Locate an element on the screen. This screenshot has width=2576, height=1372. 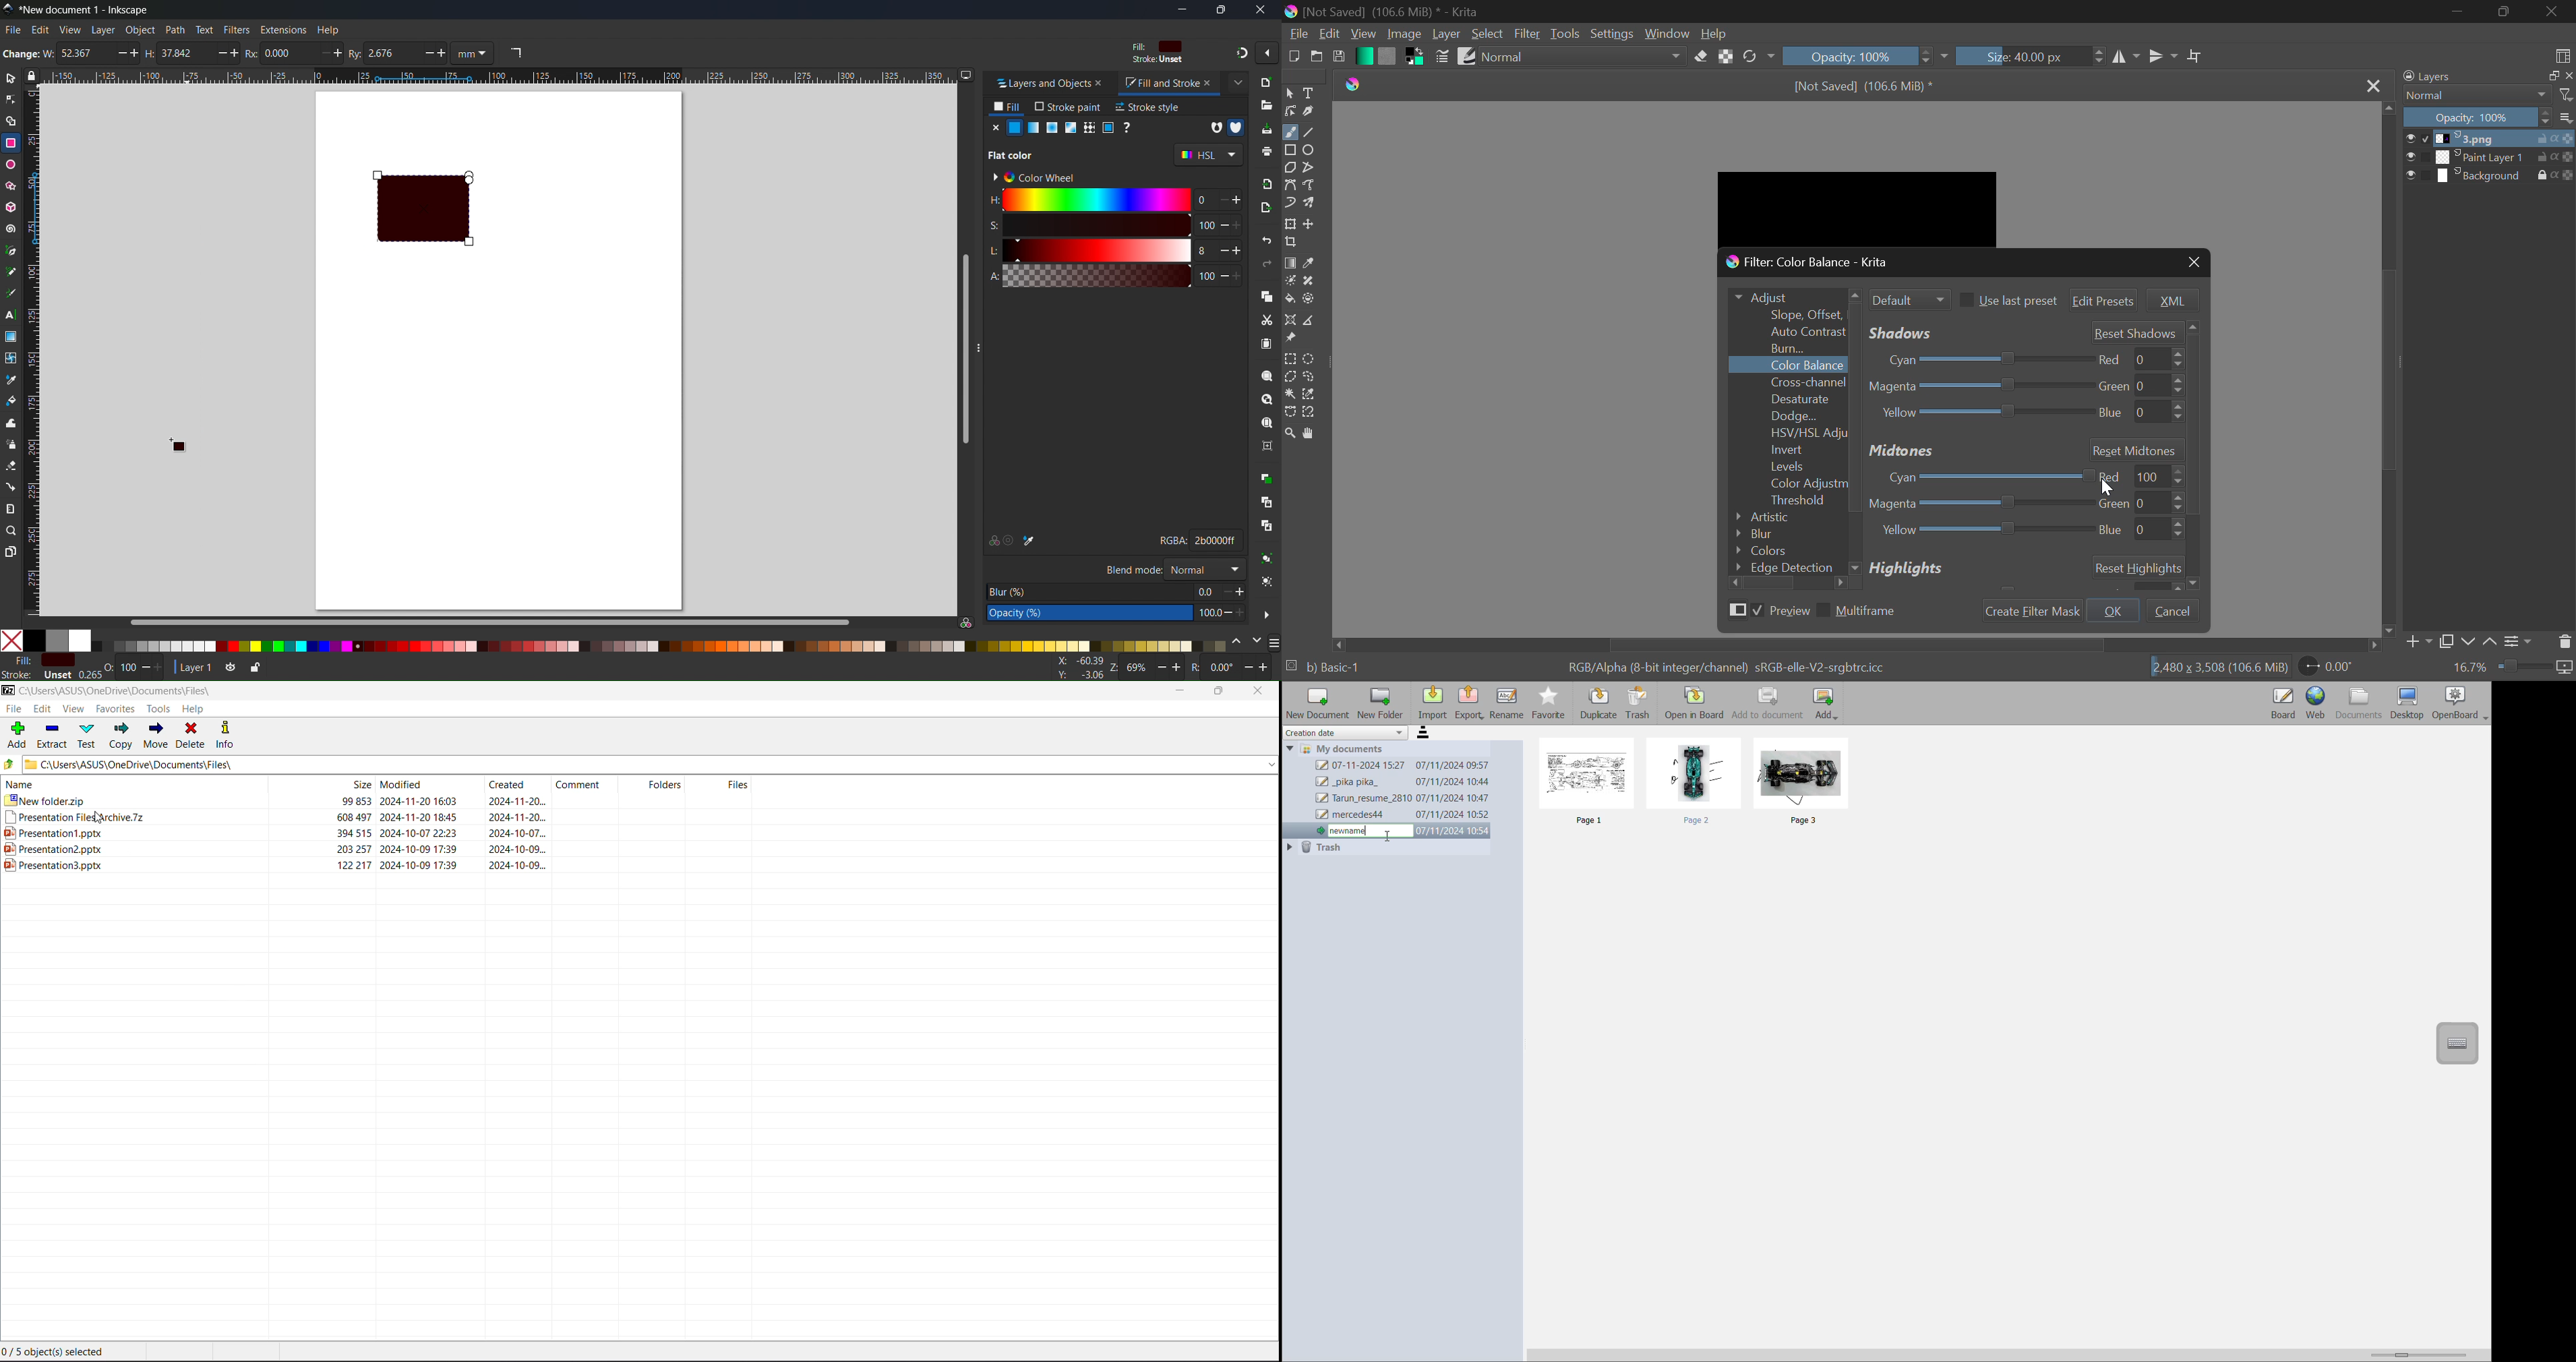
Maximize opacity is located at coordinates (164, 668).